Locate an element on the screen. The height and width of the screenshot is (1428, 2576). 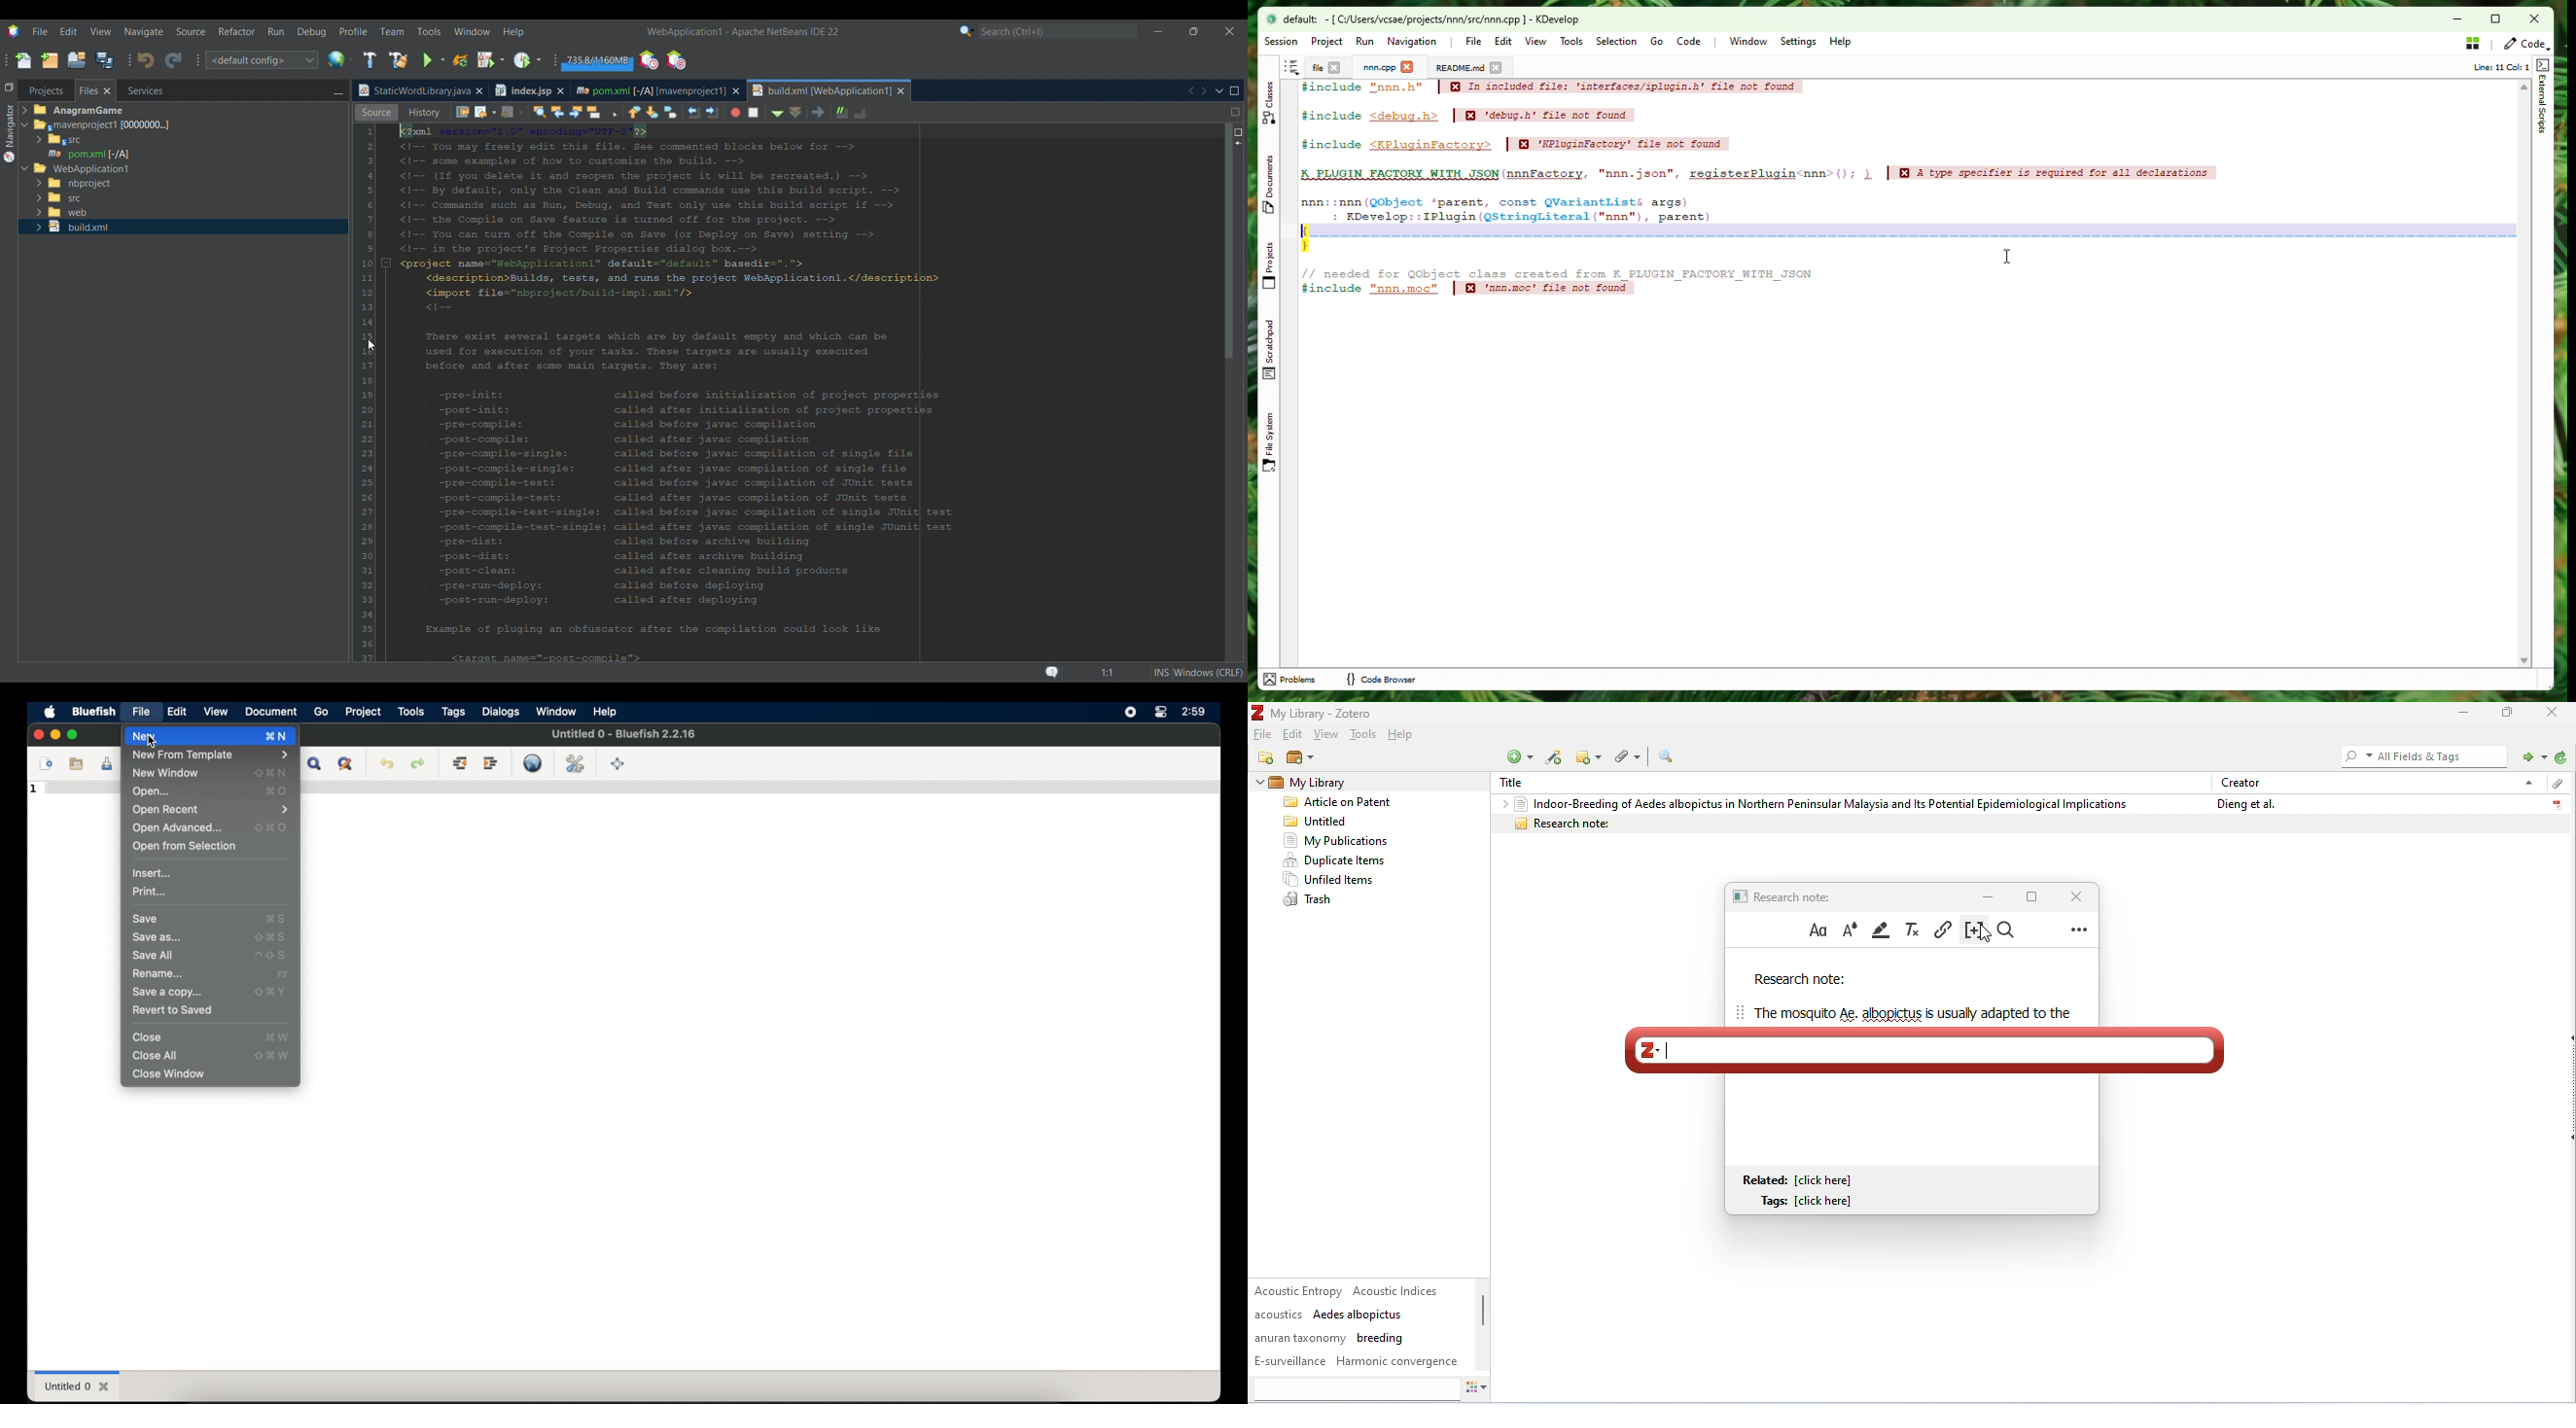
creator is located at coordinates (2241, 782).